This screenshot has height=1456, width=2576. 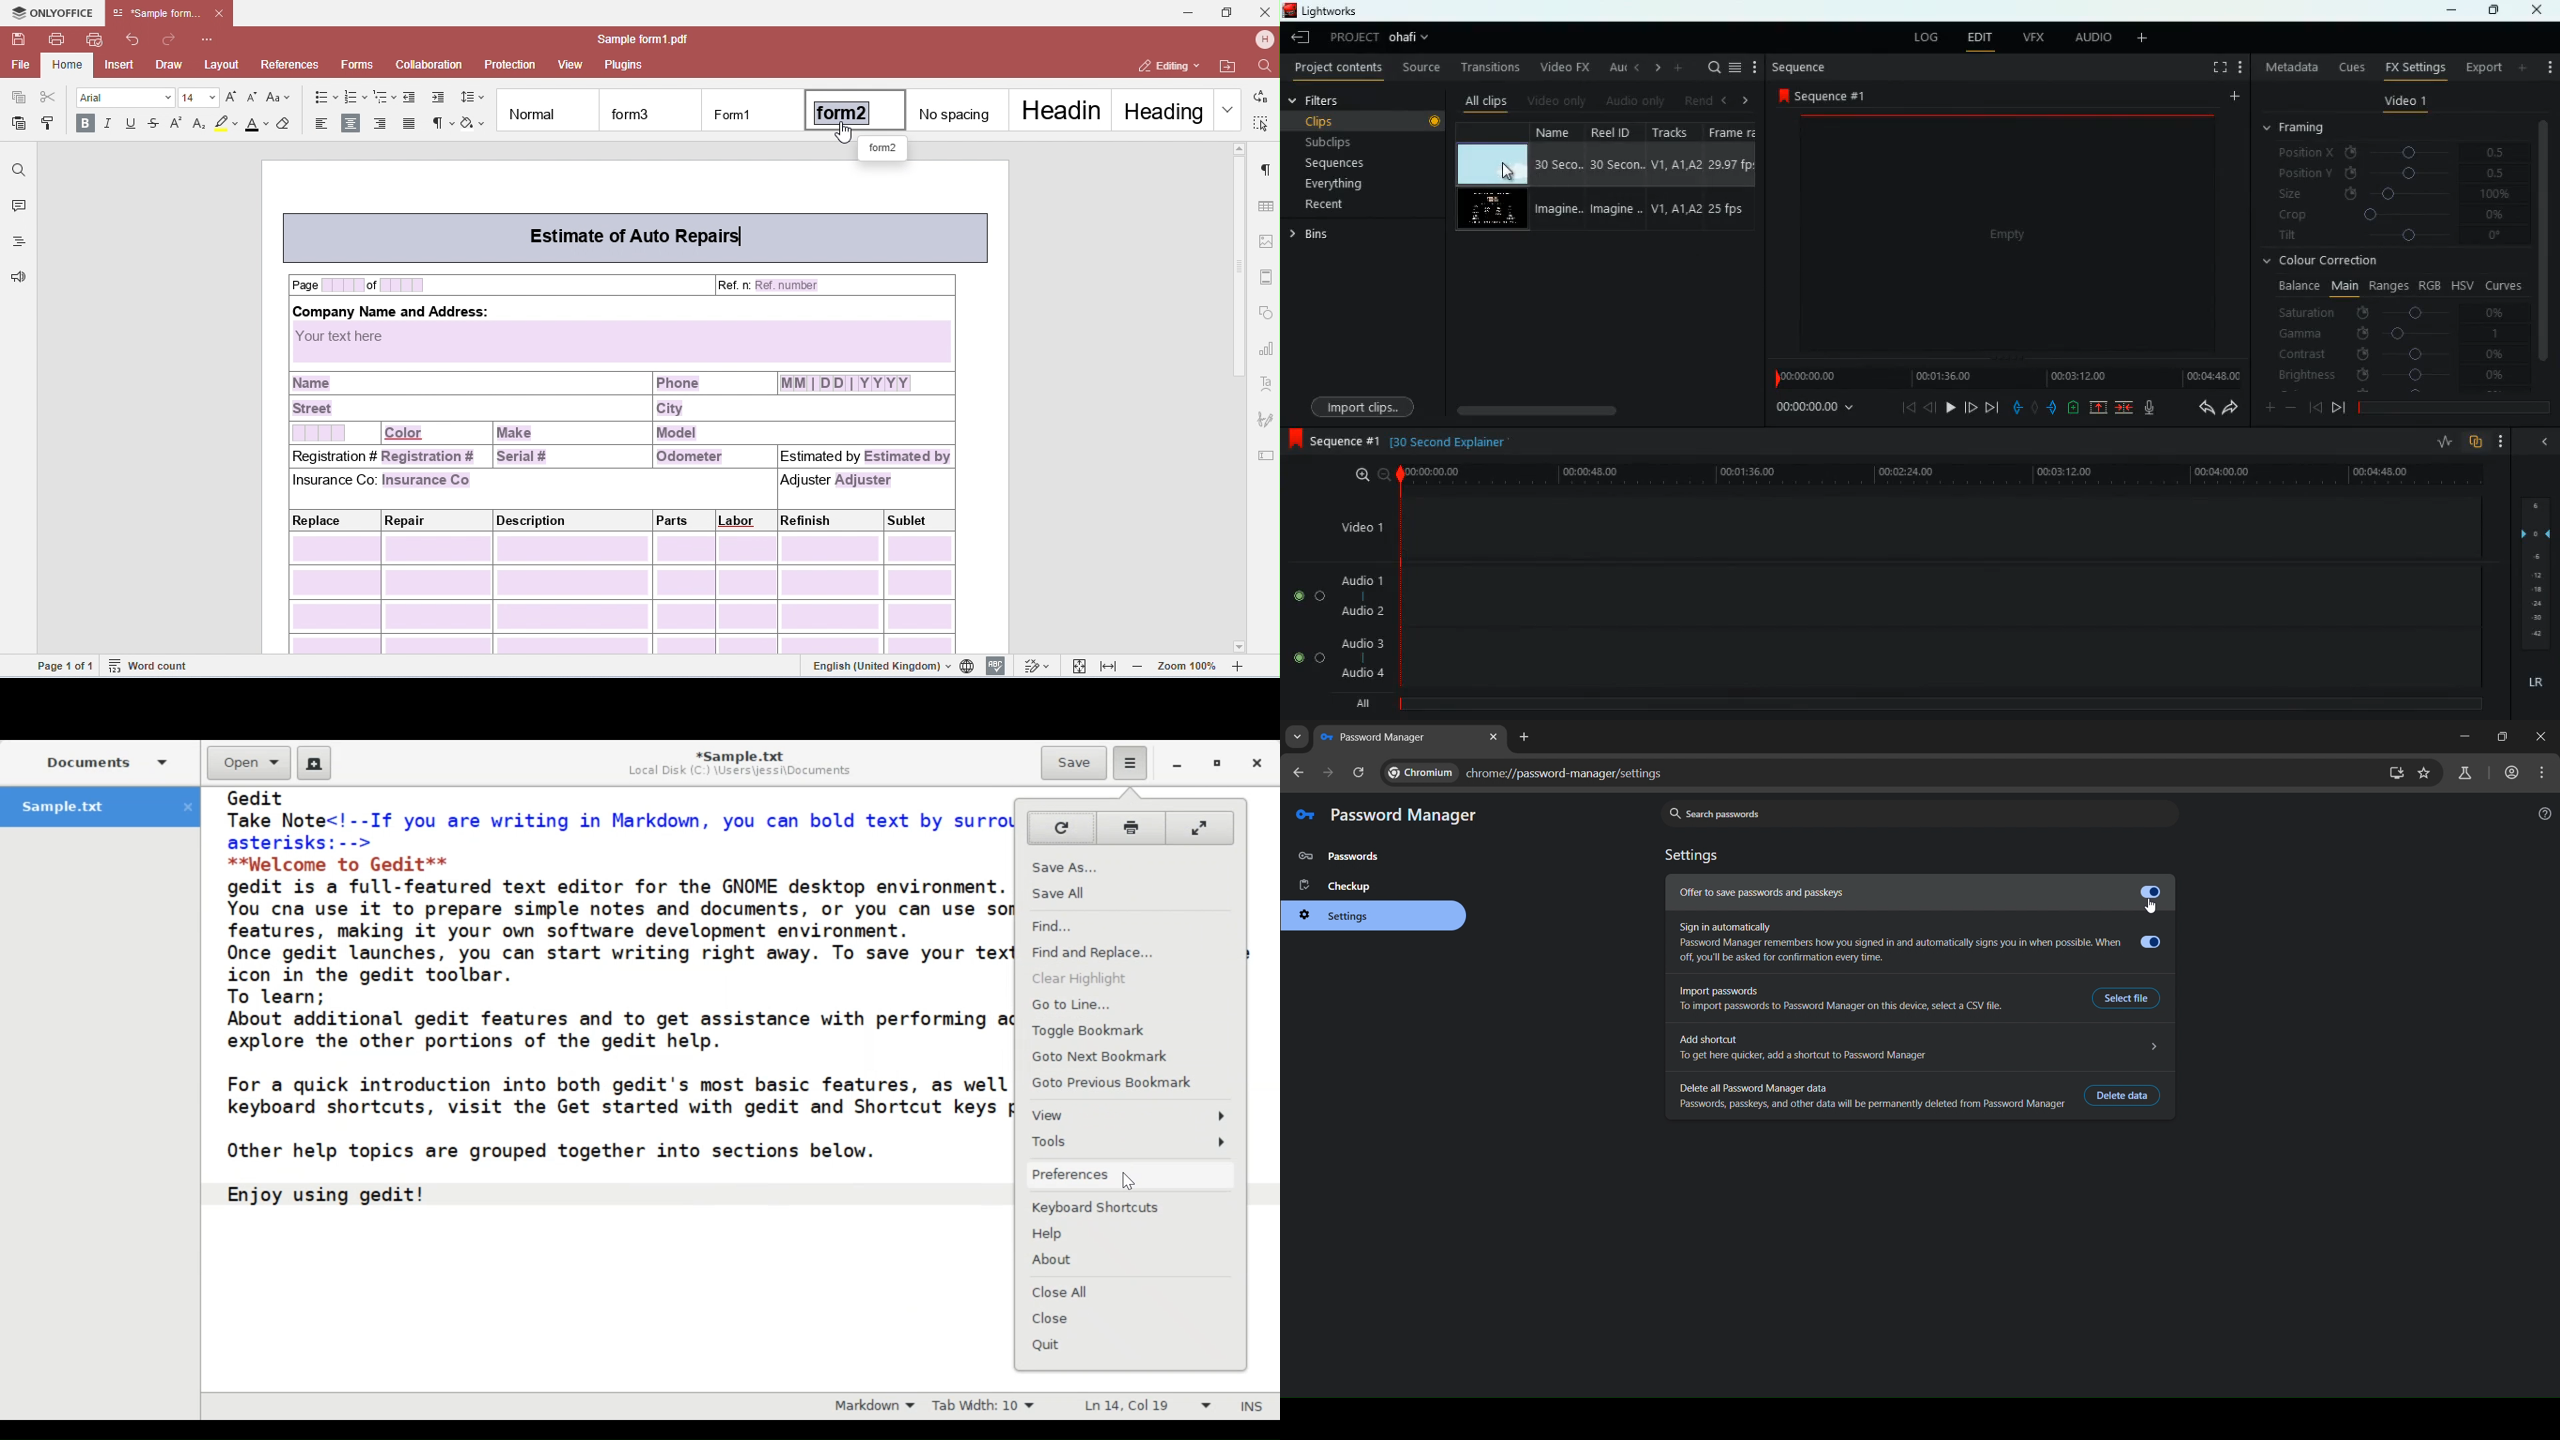 What do you see at coordinates (1824, 97) in the screenshot?
I see `sequence` at bounding box center [1824, 97].